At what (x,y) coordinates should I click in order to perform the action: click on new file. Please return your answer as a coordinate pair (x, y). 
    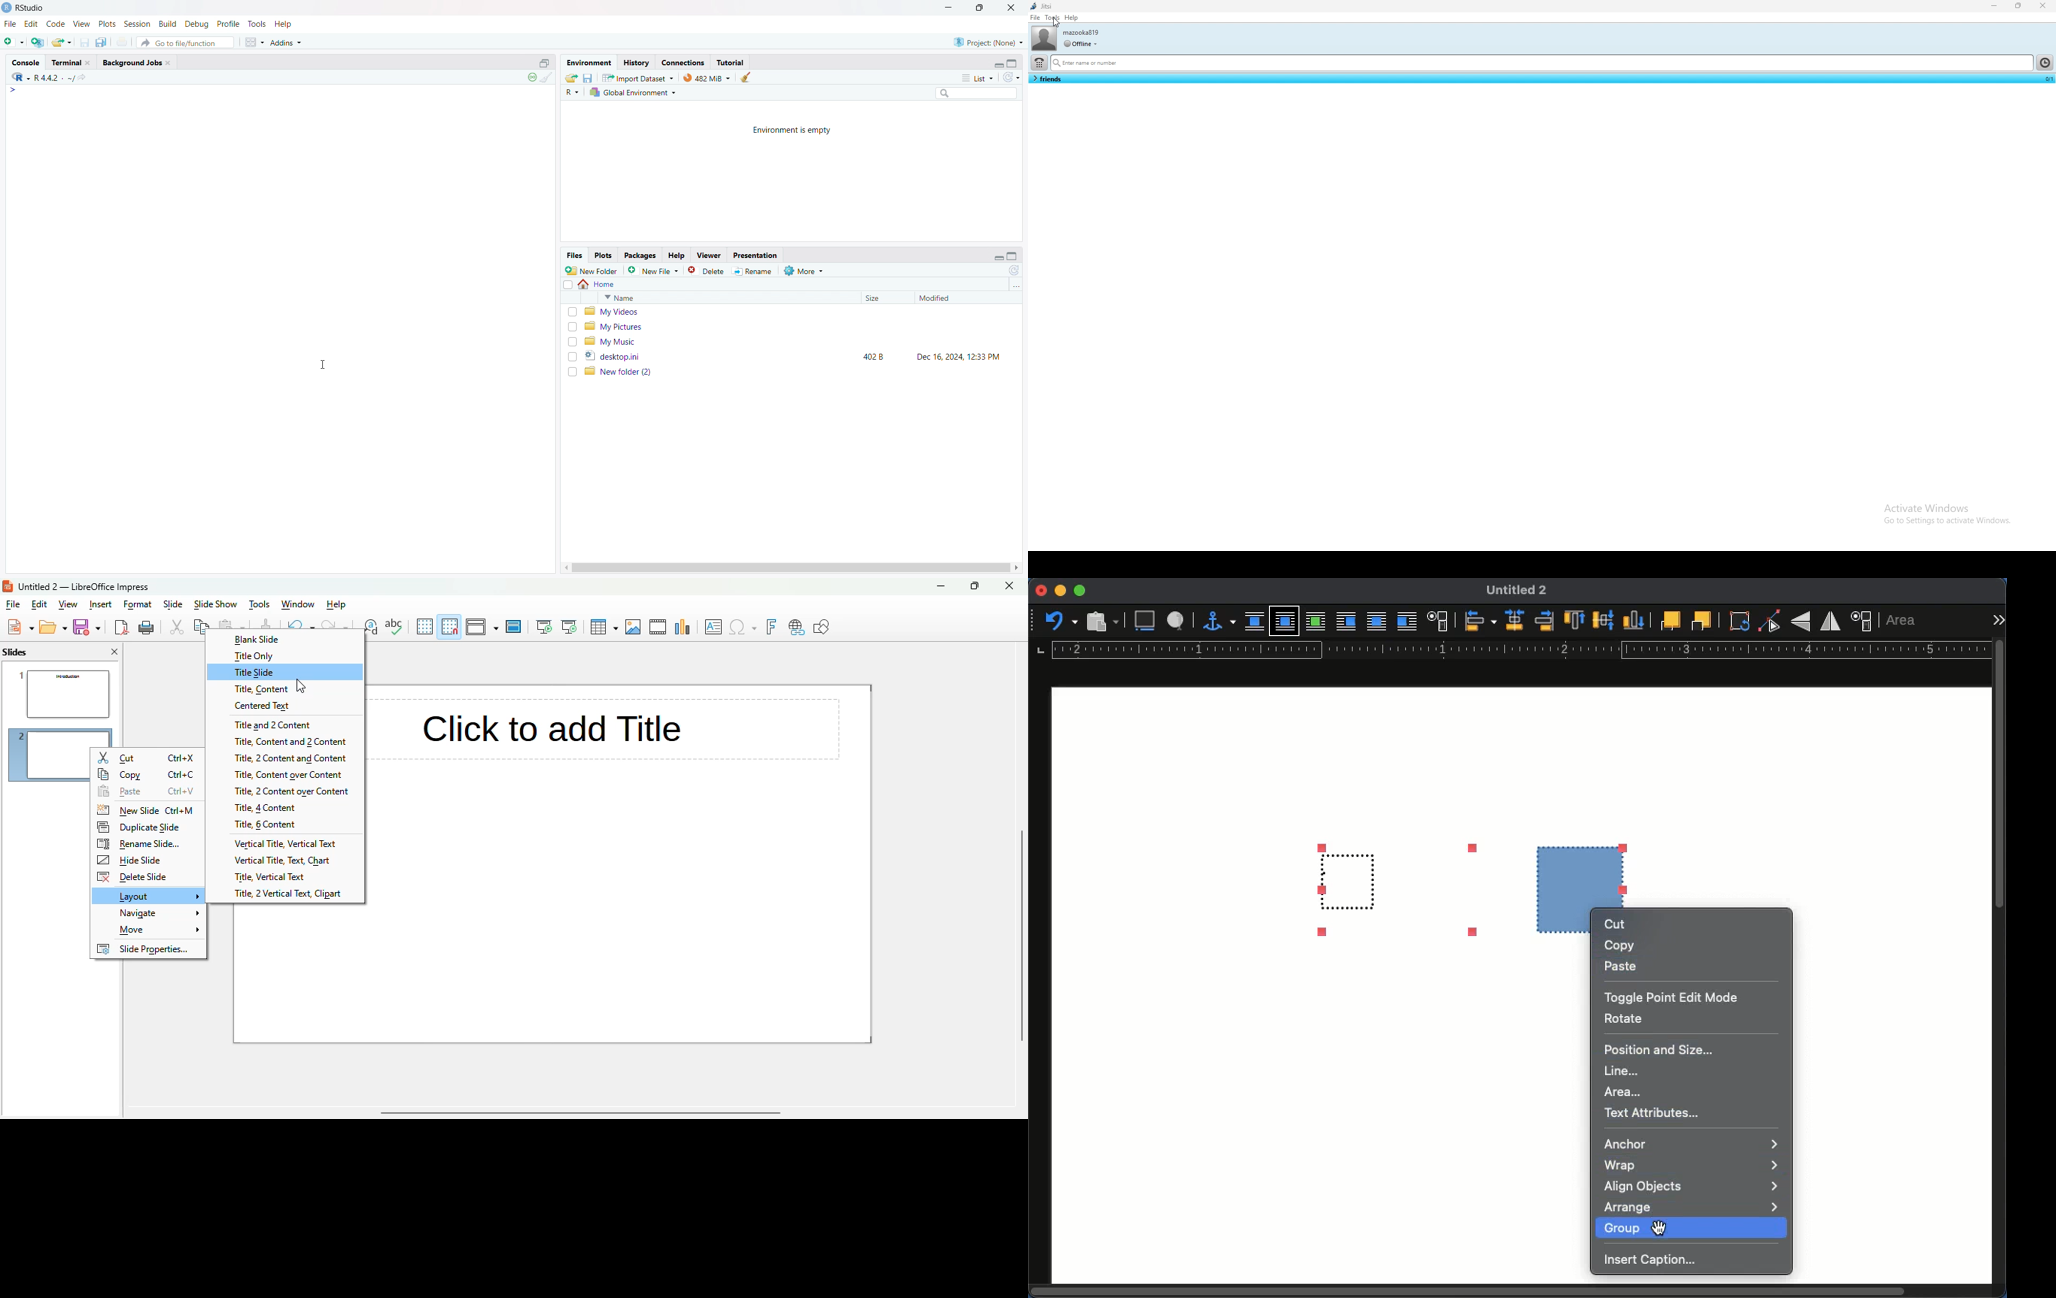
    Looking at the image, I should click on (14, 40).